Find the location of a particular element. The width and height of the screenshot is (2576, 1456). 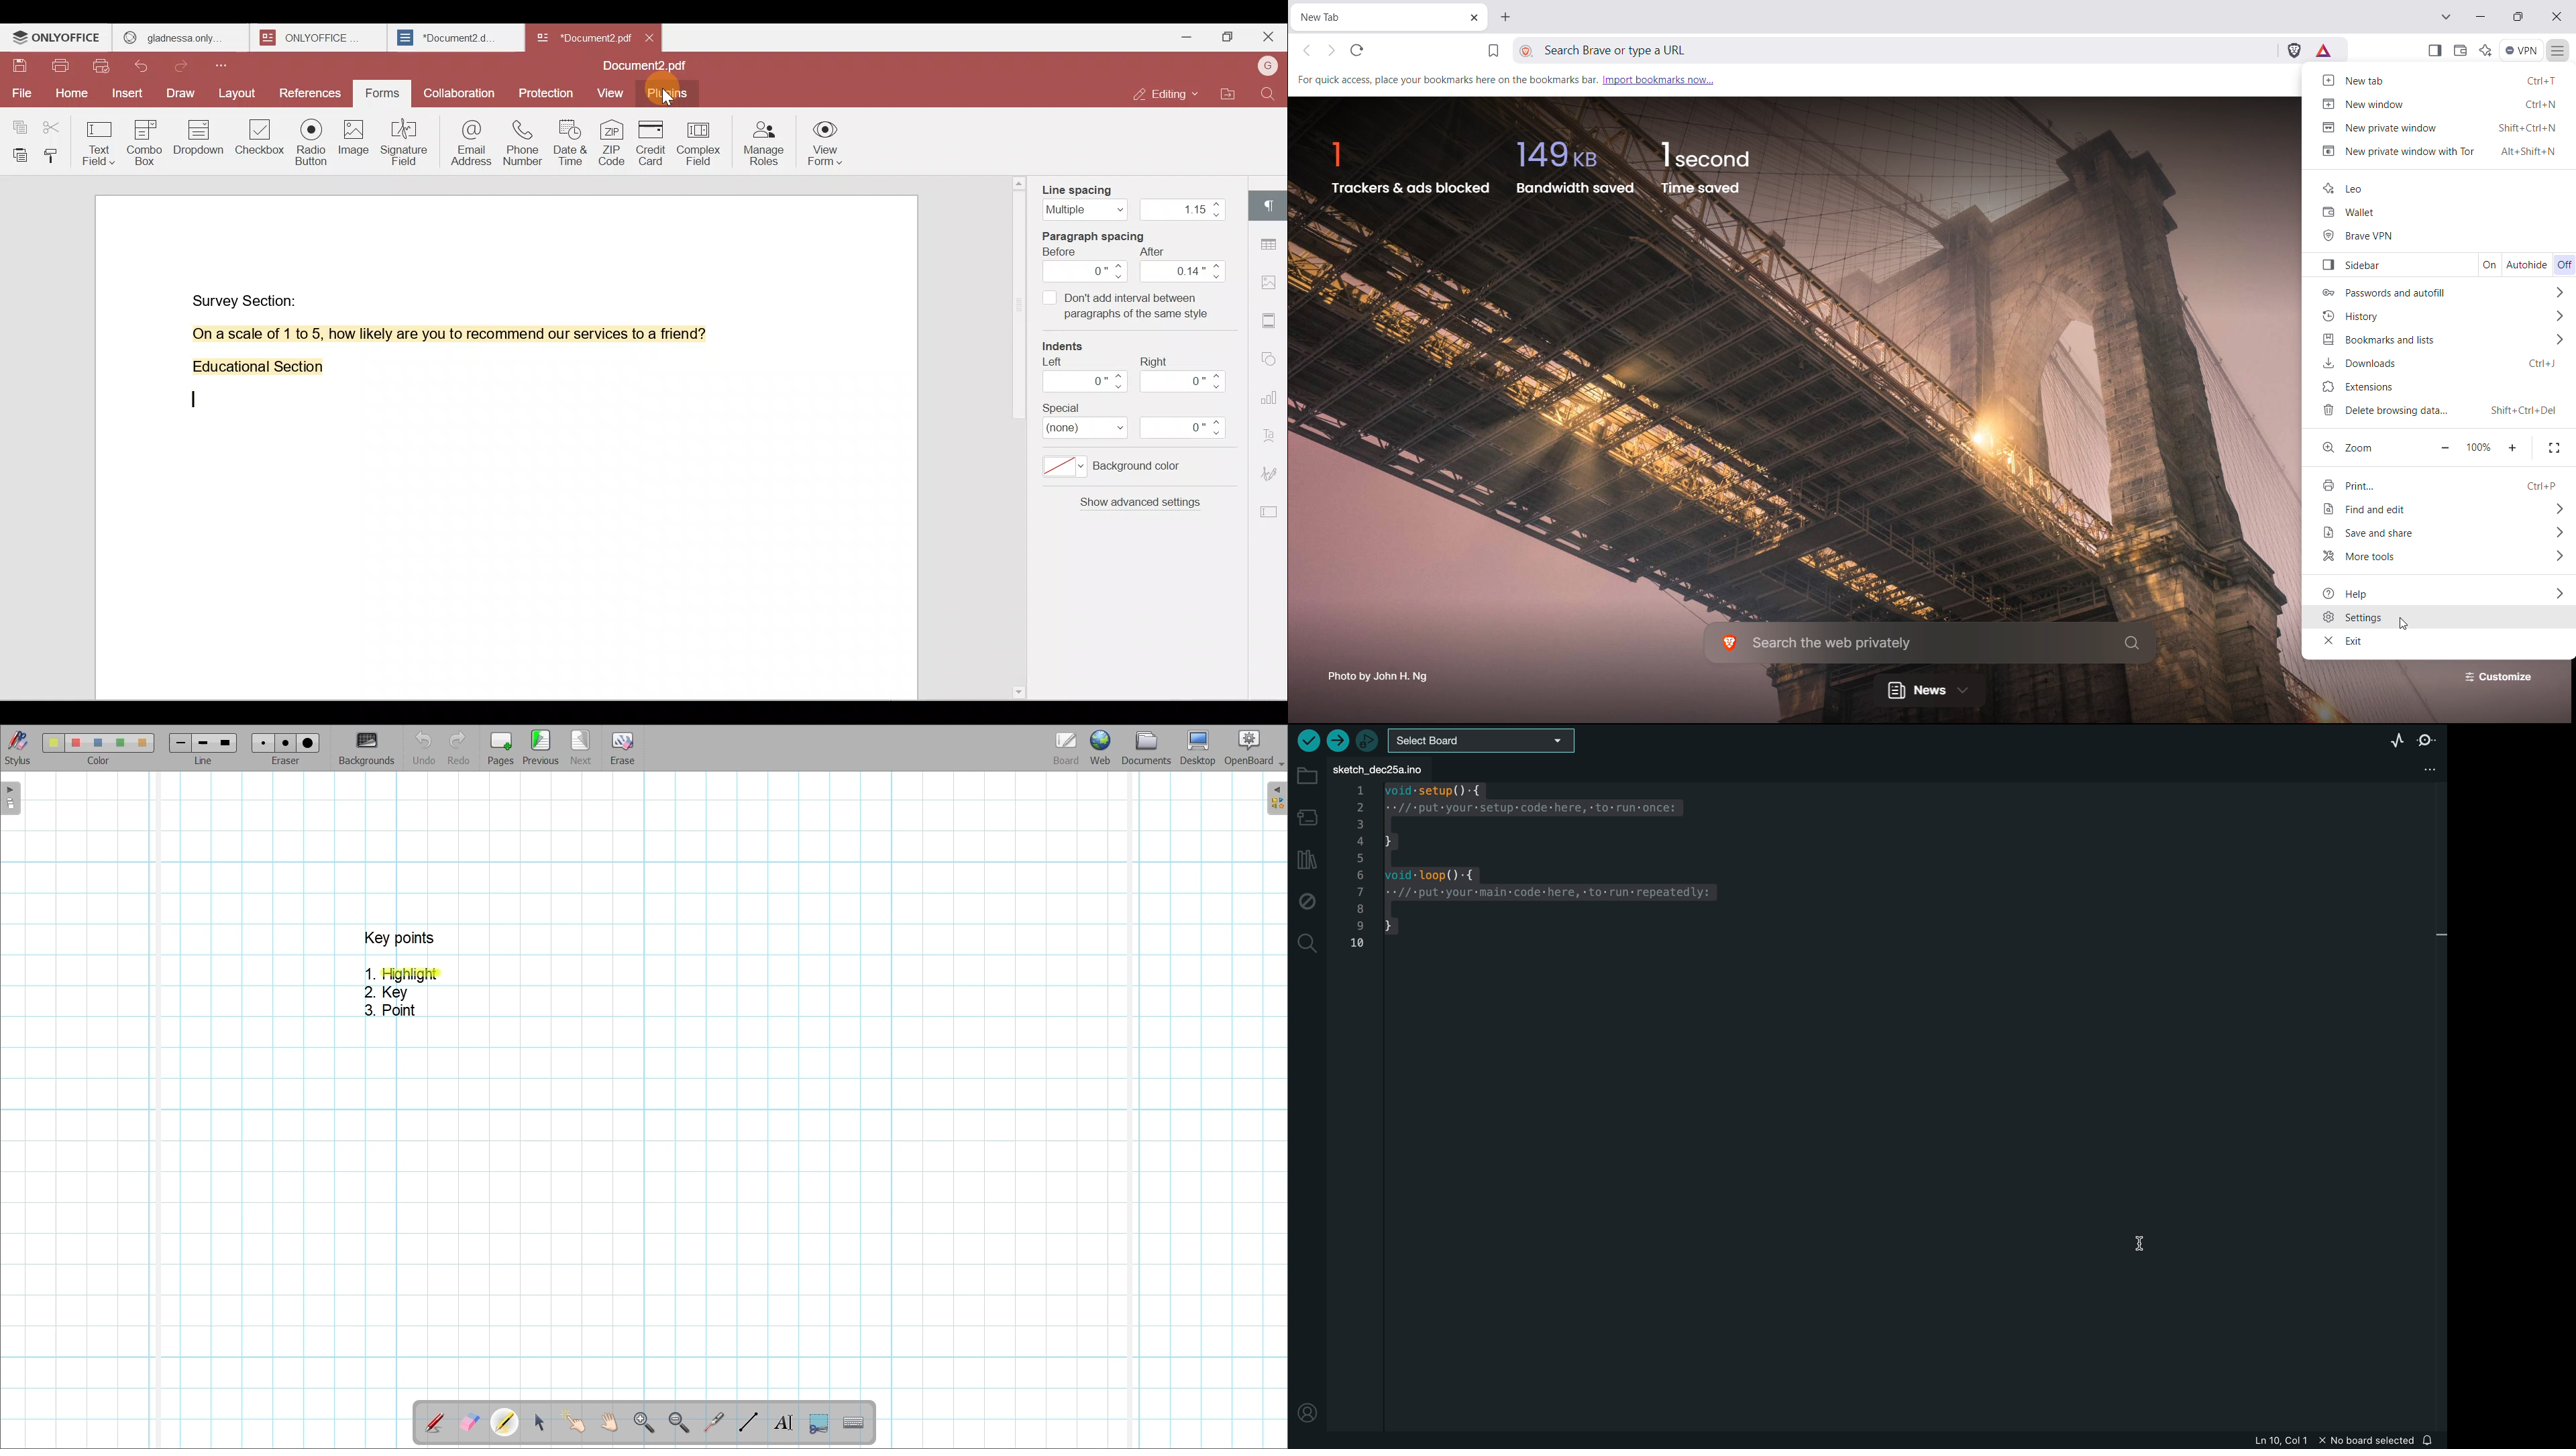

close is located at coordinates (649, 38).